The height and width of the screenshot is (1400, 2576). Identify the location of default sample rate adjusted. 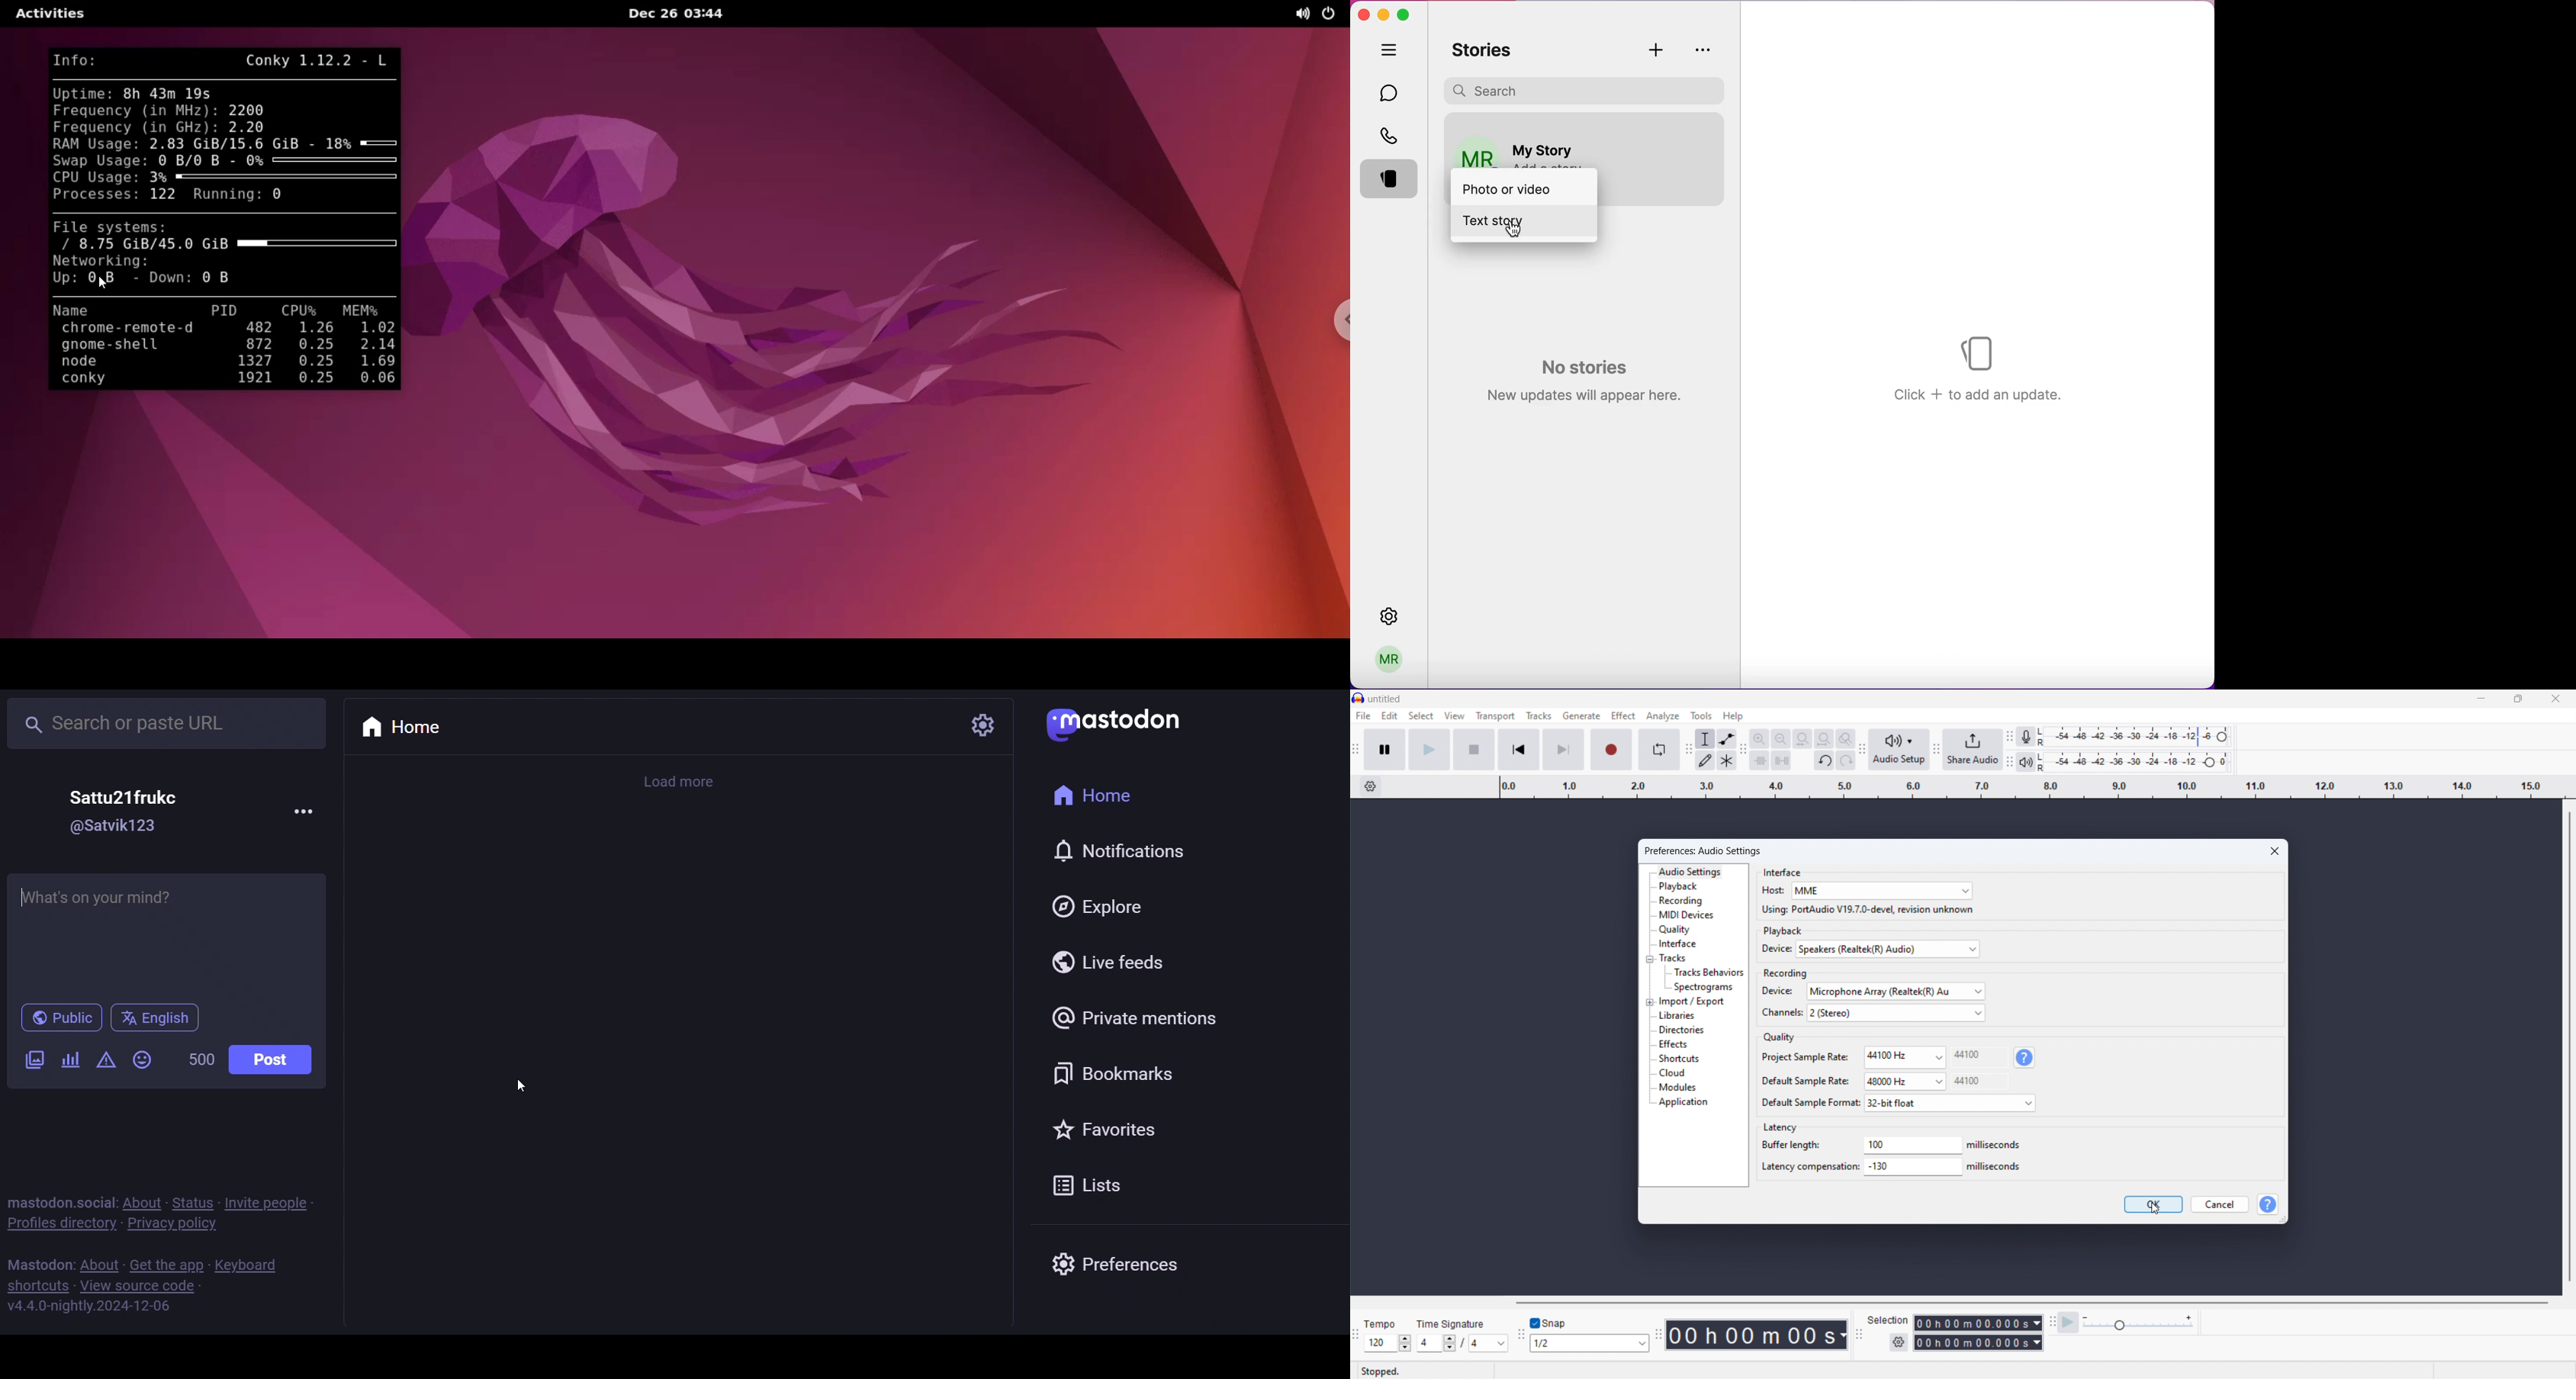
(1905, 1082).